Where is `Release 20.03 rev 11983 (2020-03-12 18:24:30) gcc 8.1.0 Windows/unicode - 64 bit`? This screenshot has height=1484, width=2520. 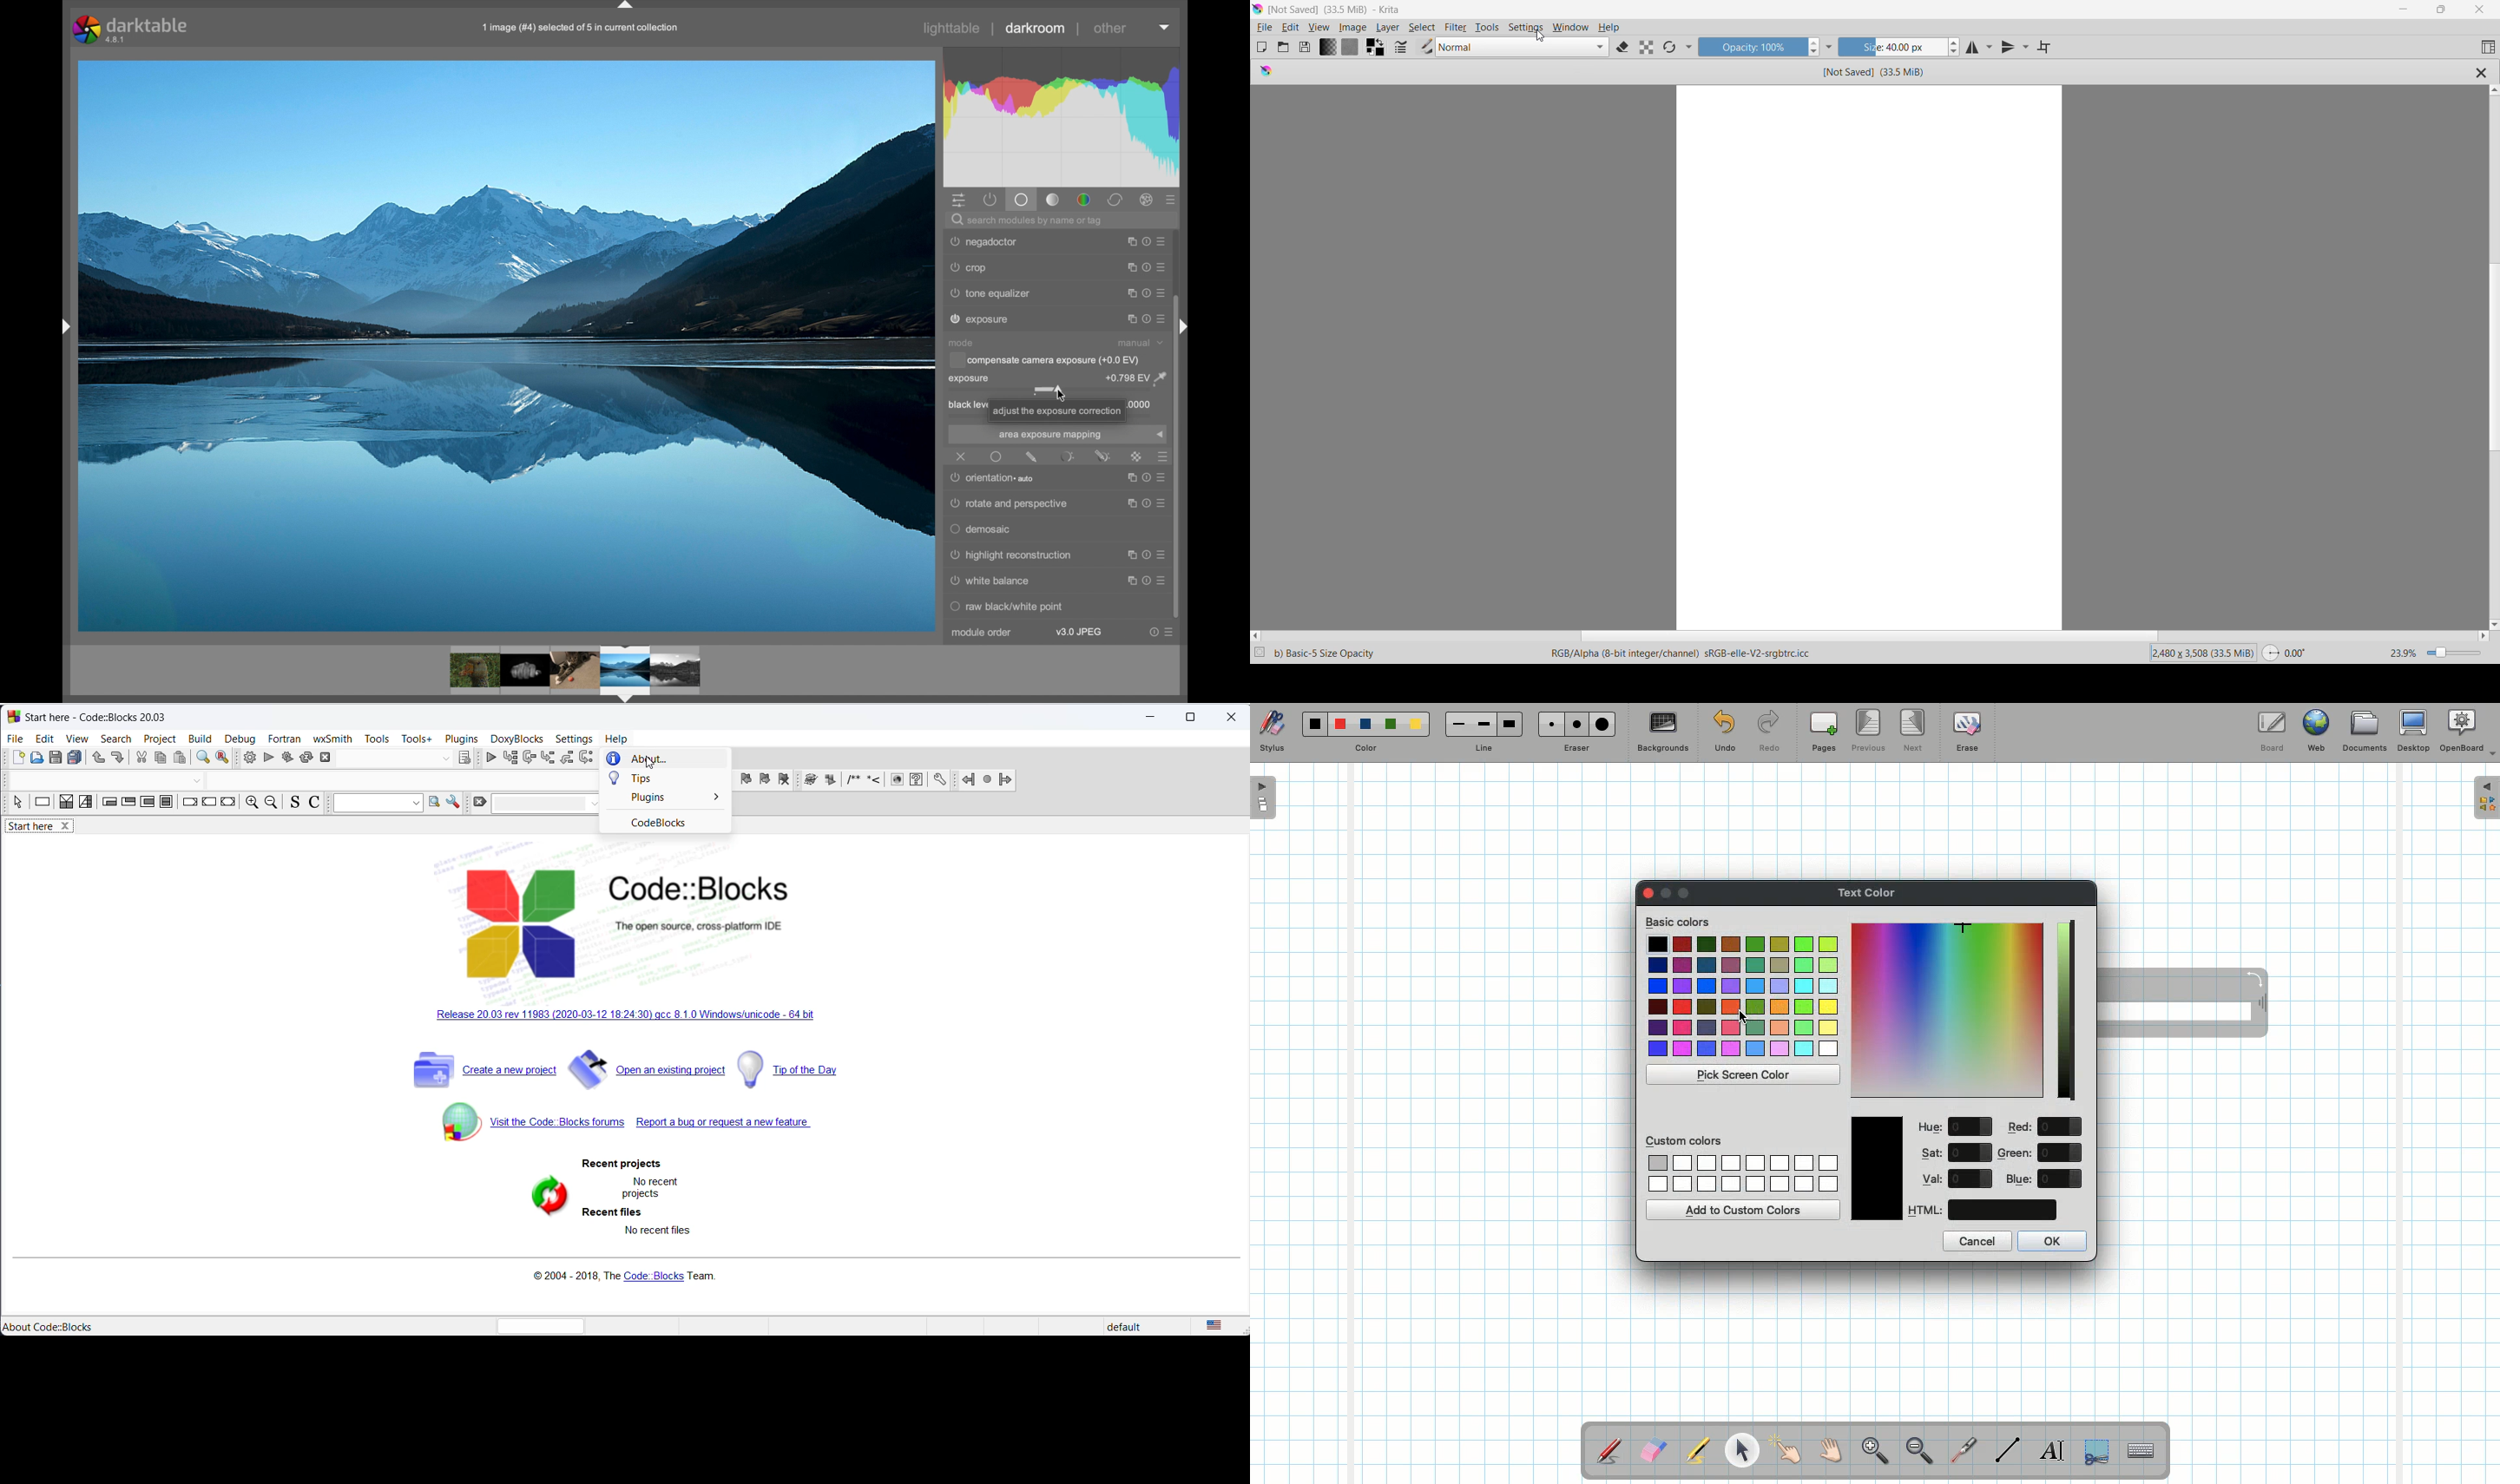 Release 20.03 rev 11983 (2020-03-12 18:24:30) gcc 8.1.0 Windows/unicode - 64 bit is located at coordinates (626, 1019).